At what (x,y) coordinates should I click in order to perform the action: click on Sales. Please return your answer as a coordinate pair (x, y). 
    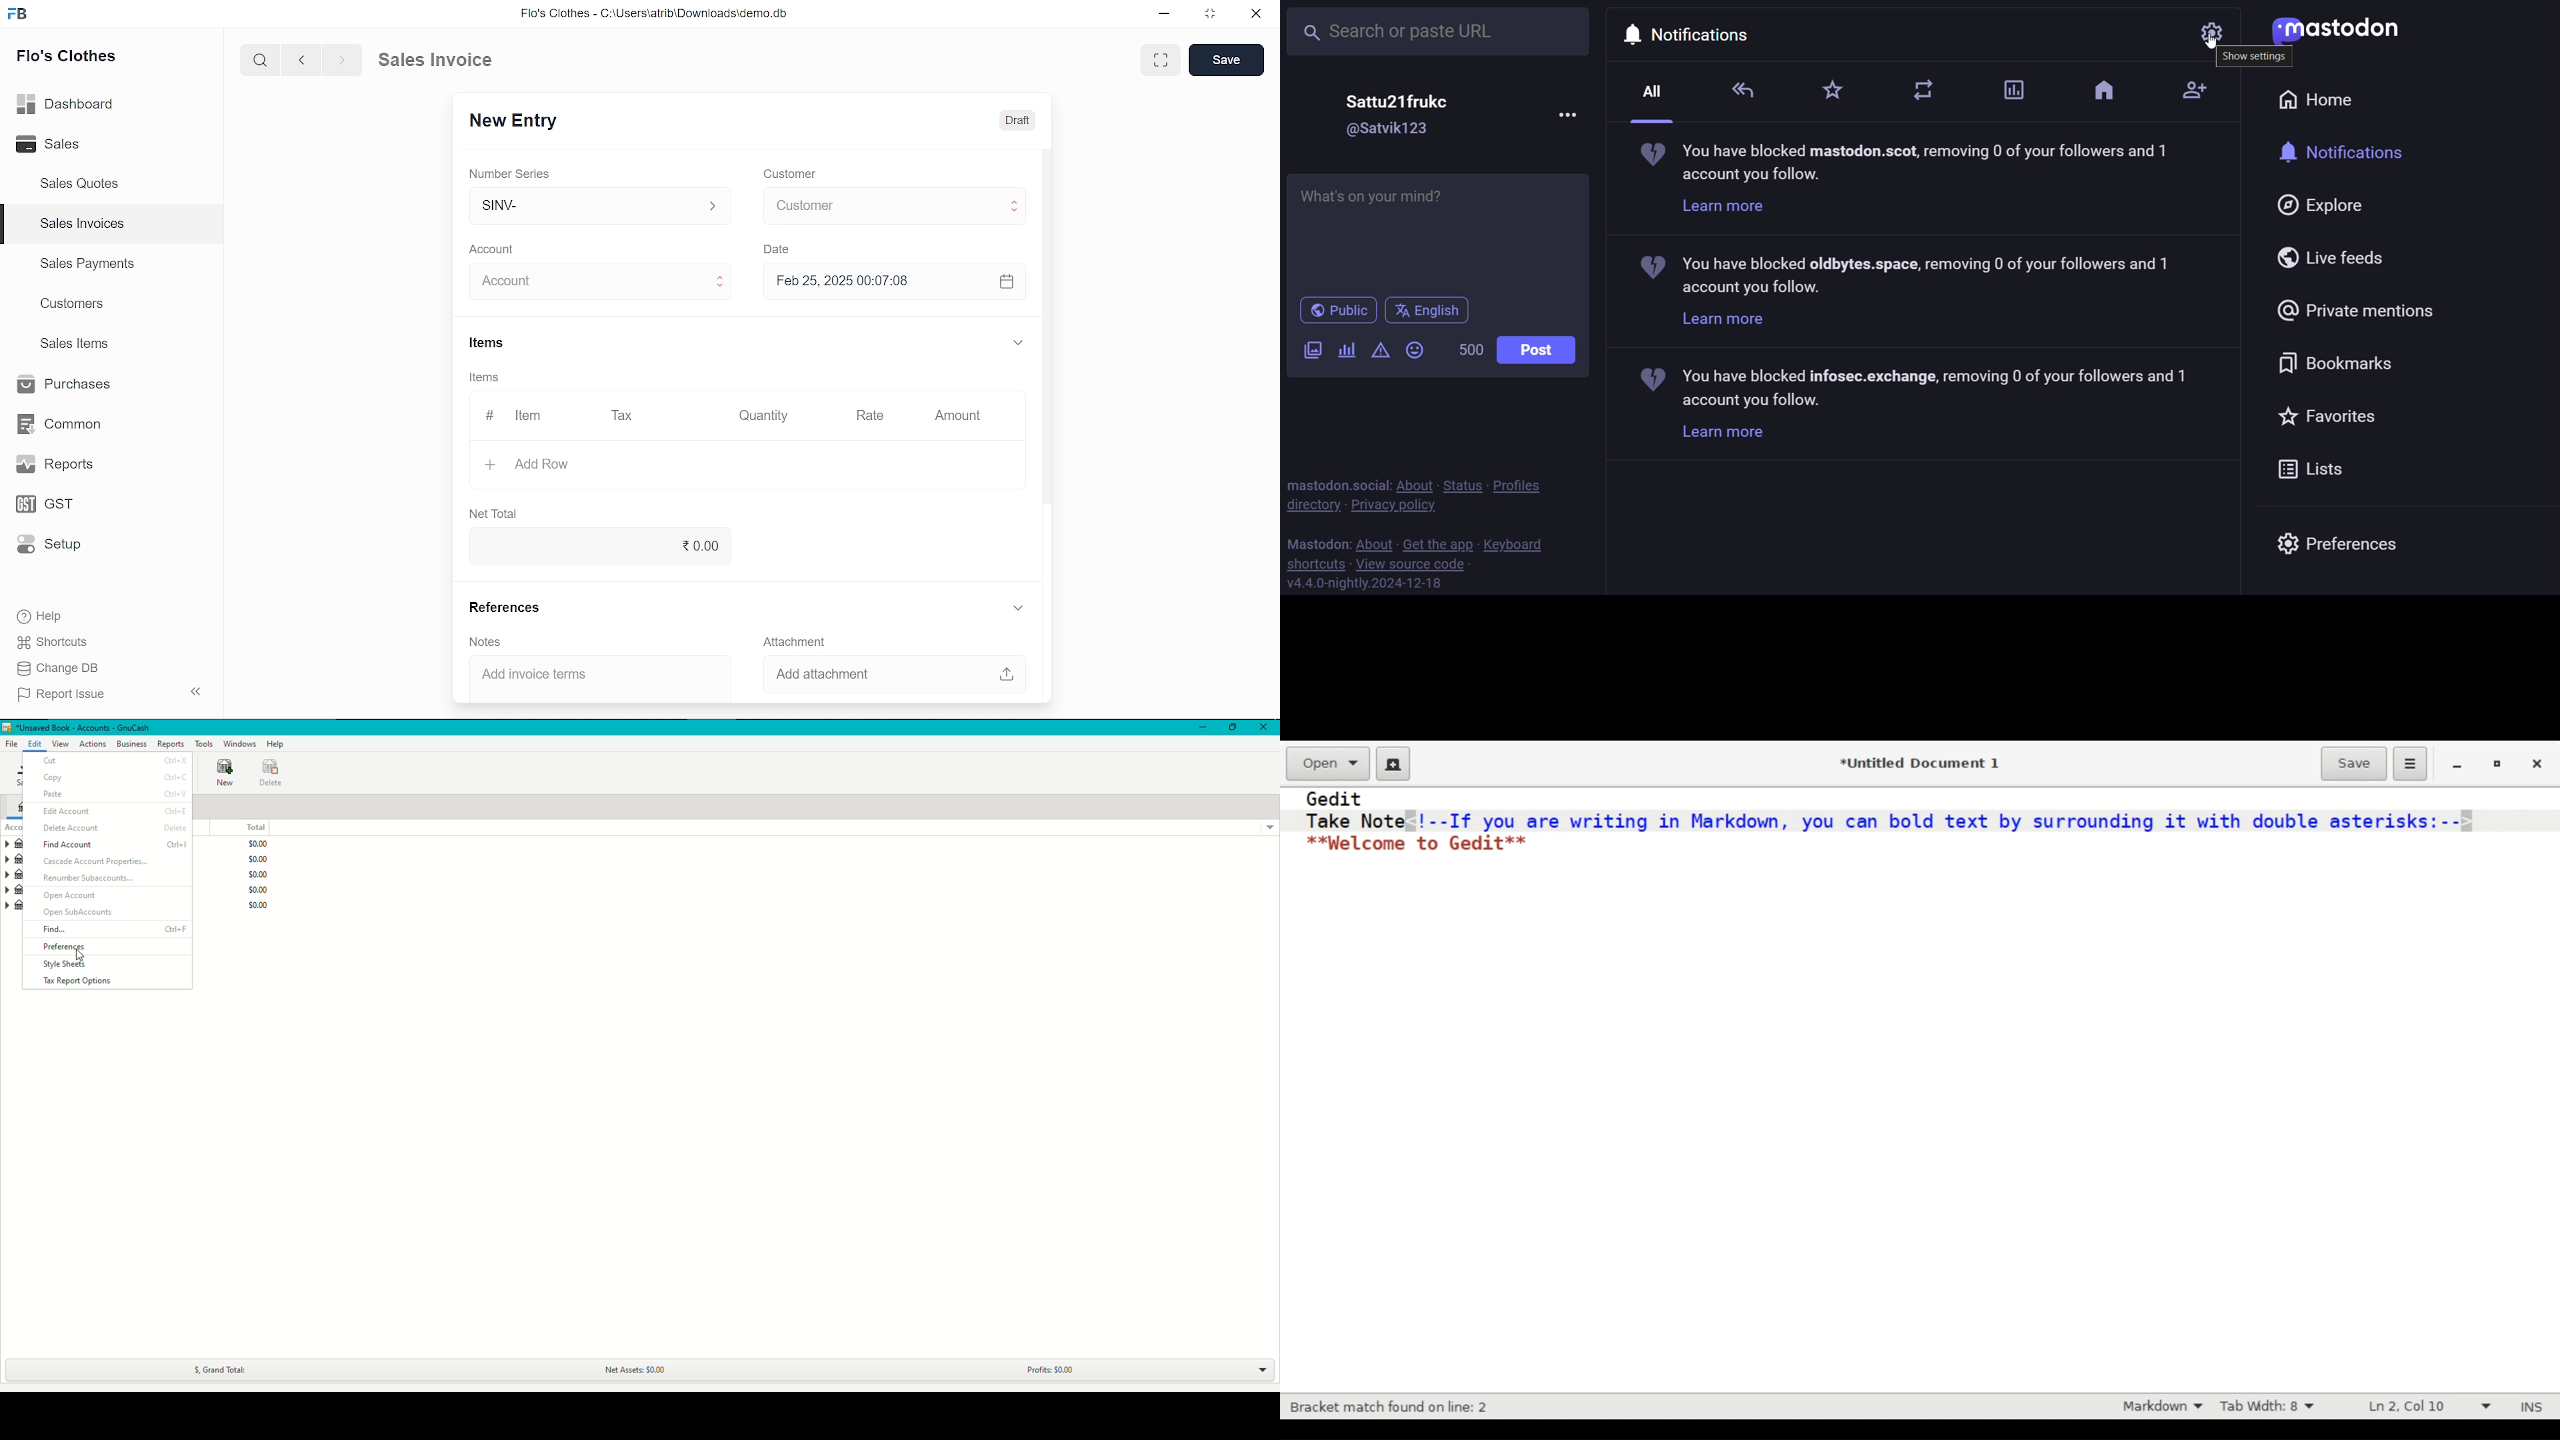
    Looking at the image, I should click on (57, 142).